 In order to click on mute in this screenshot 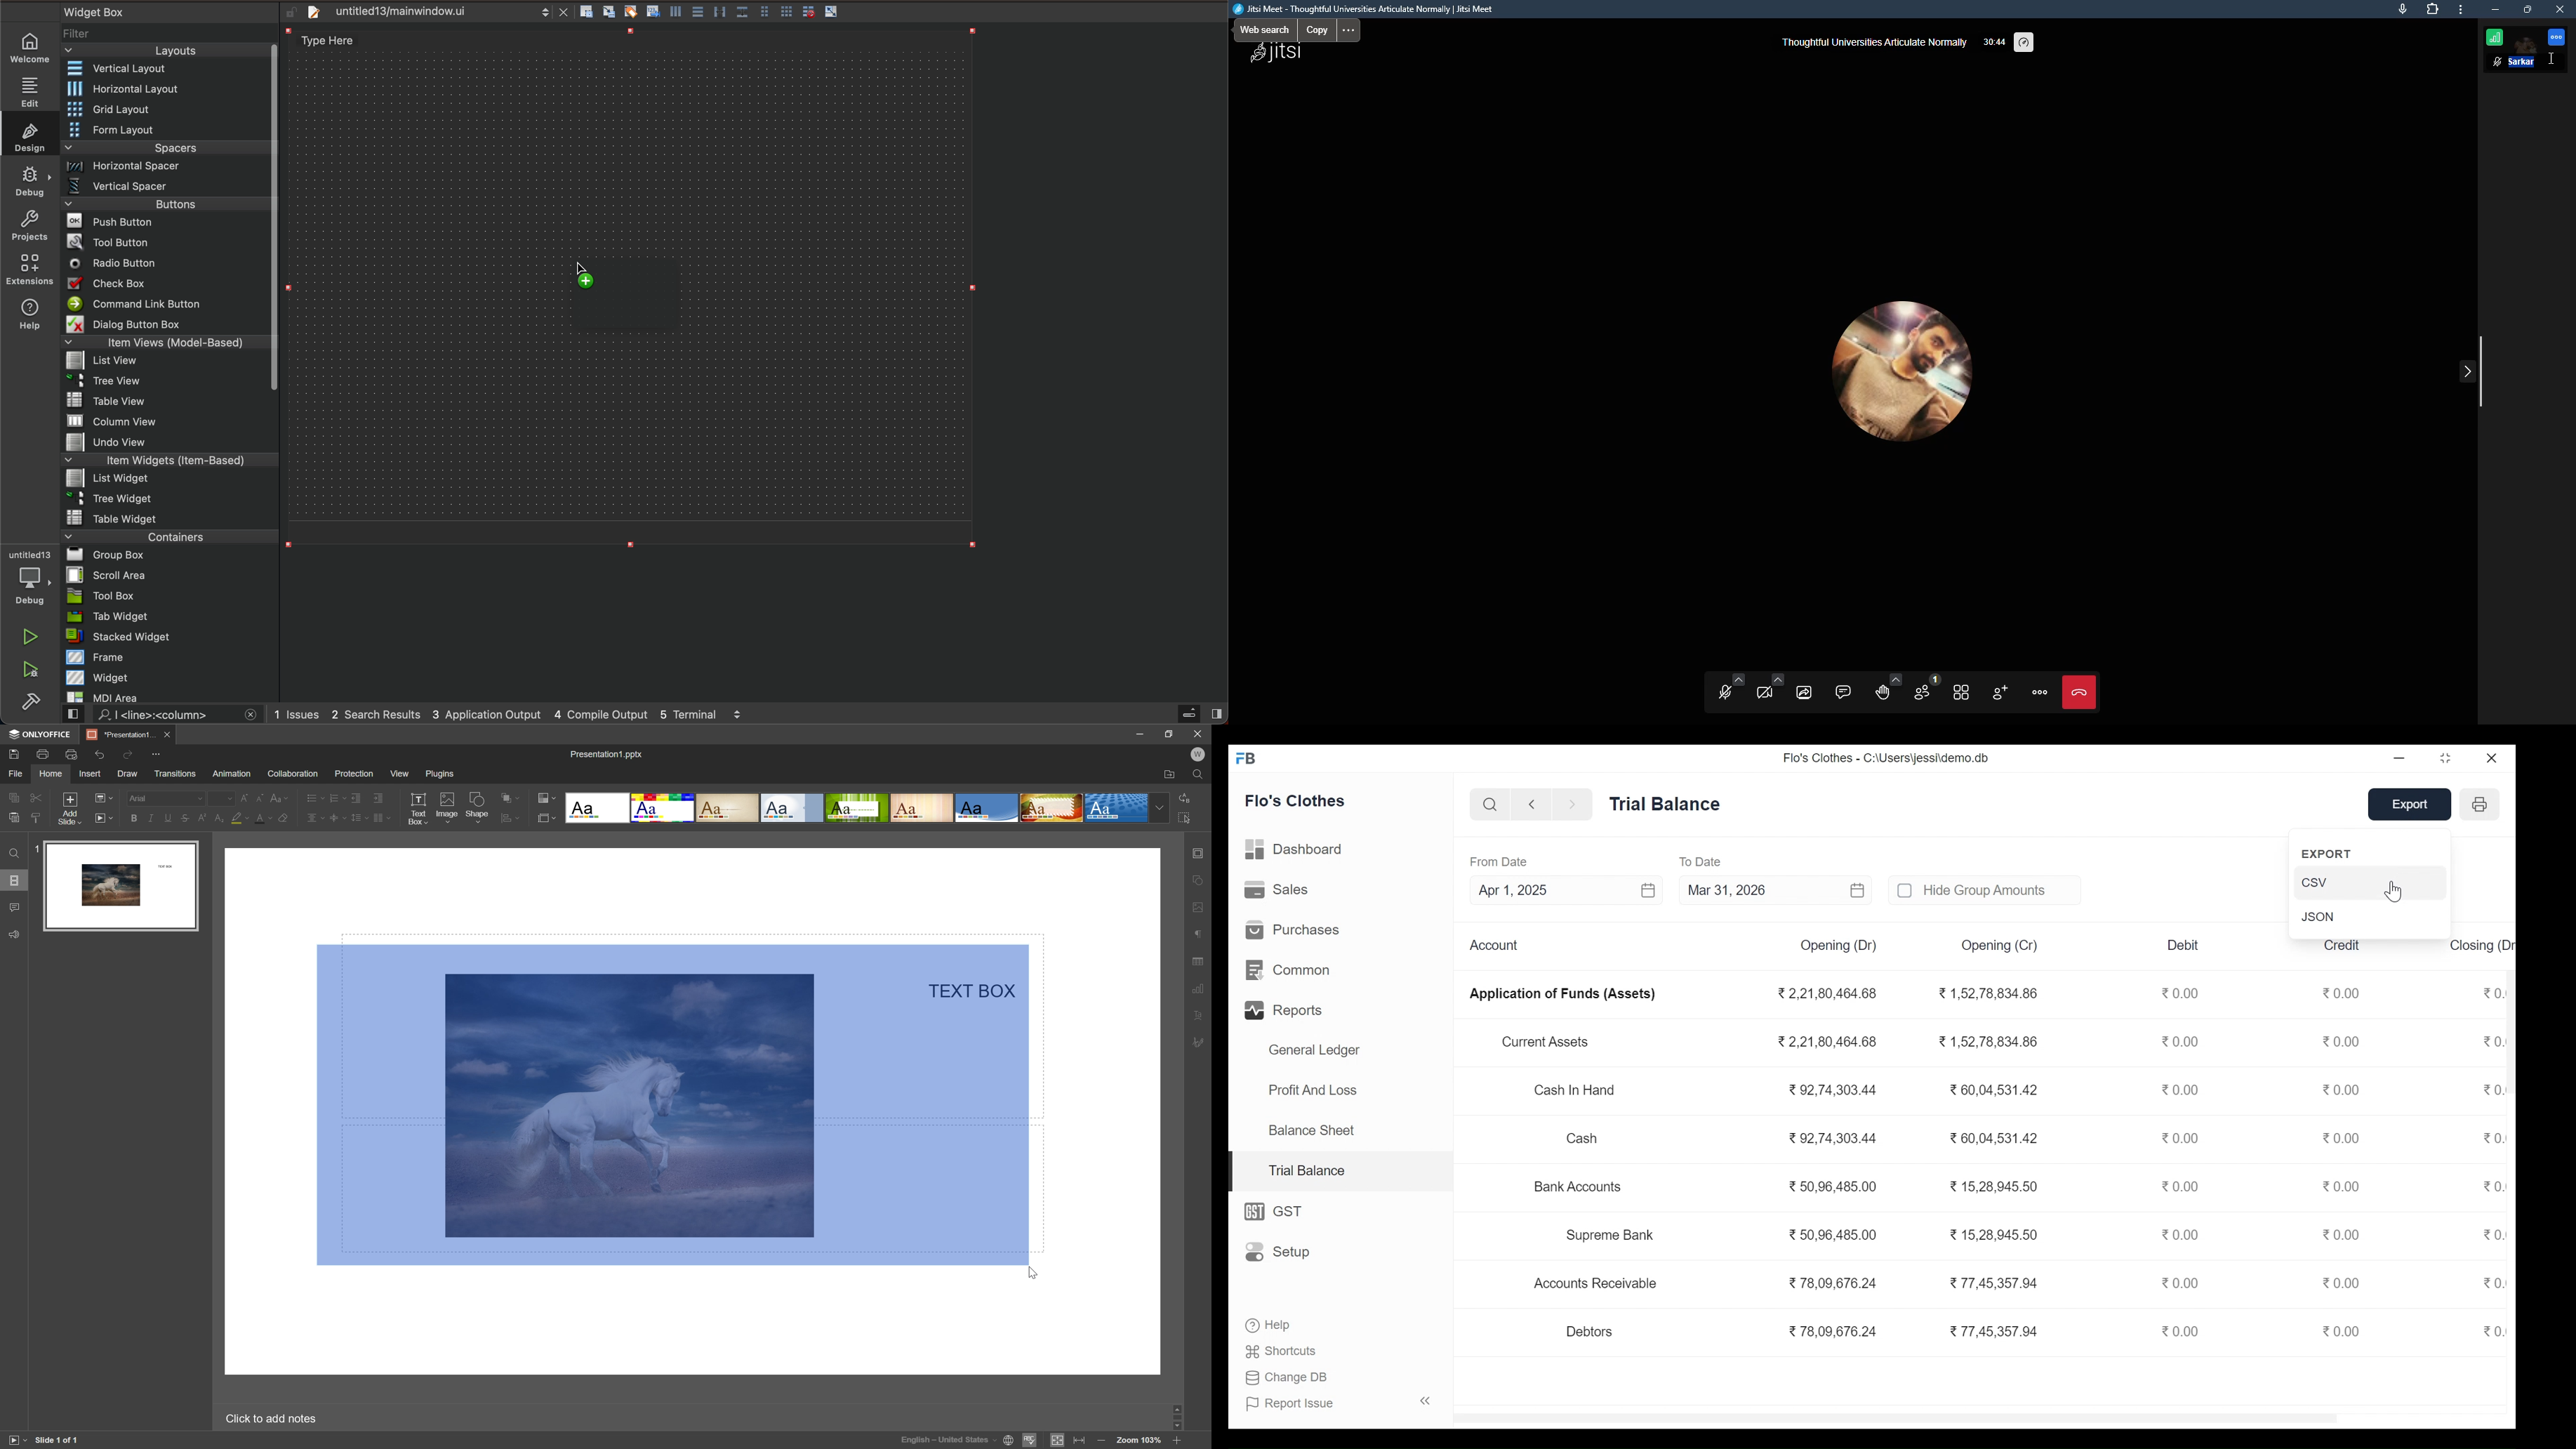, I will do `click(2494, 62)`.